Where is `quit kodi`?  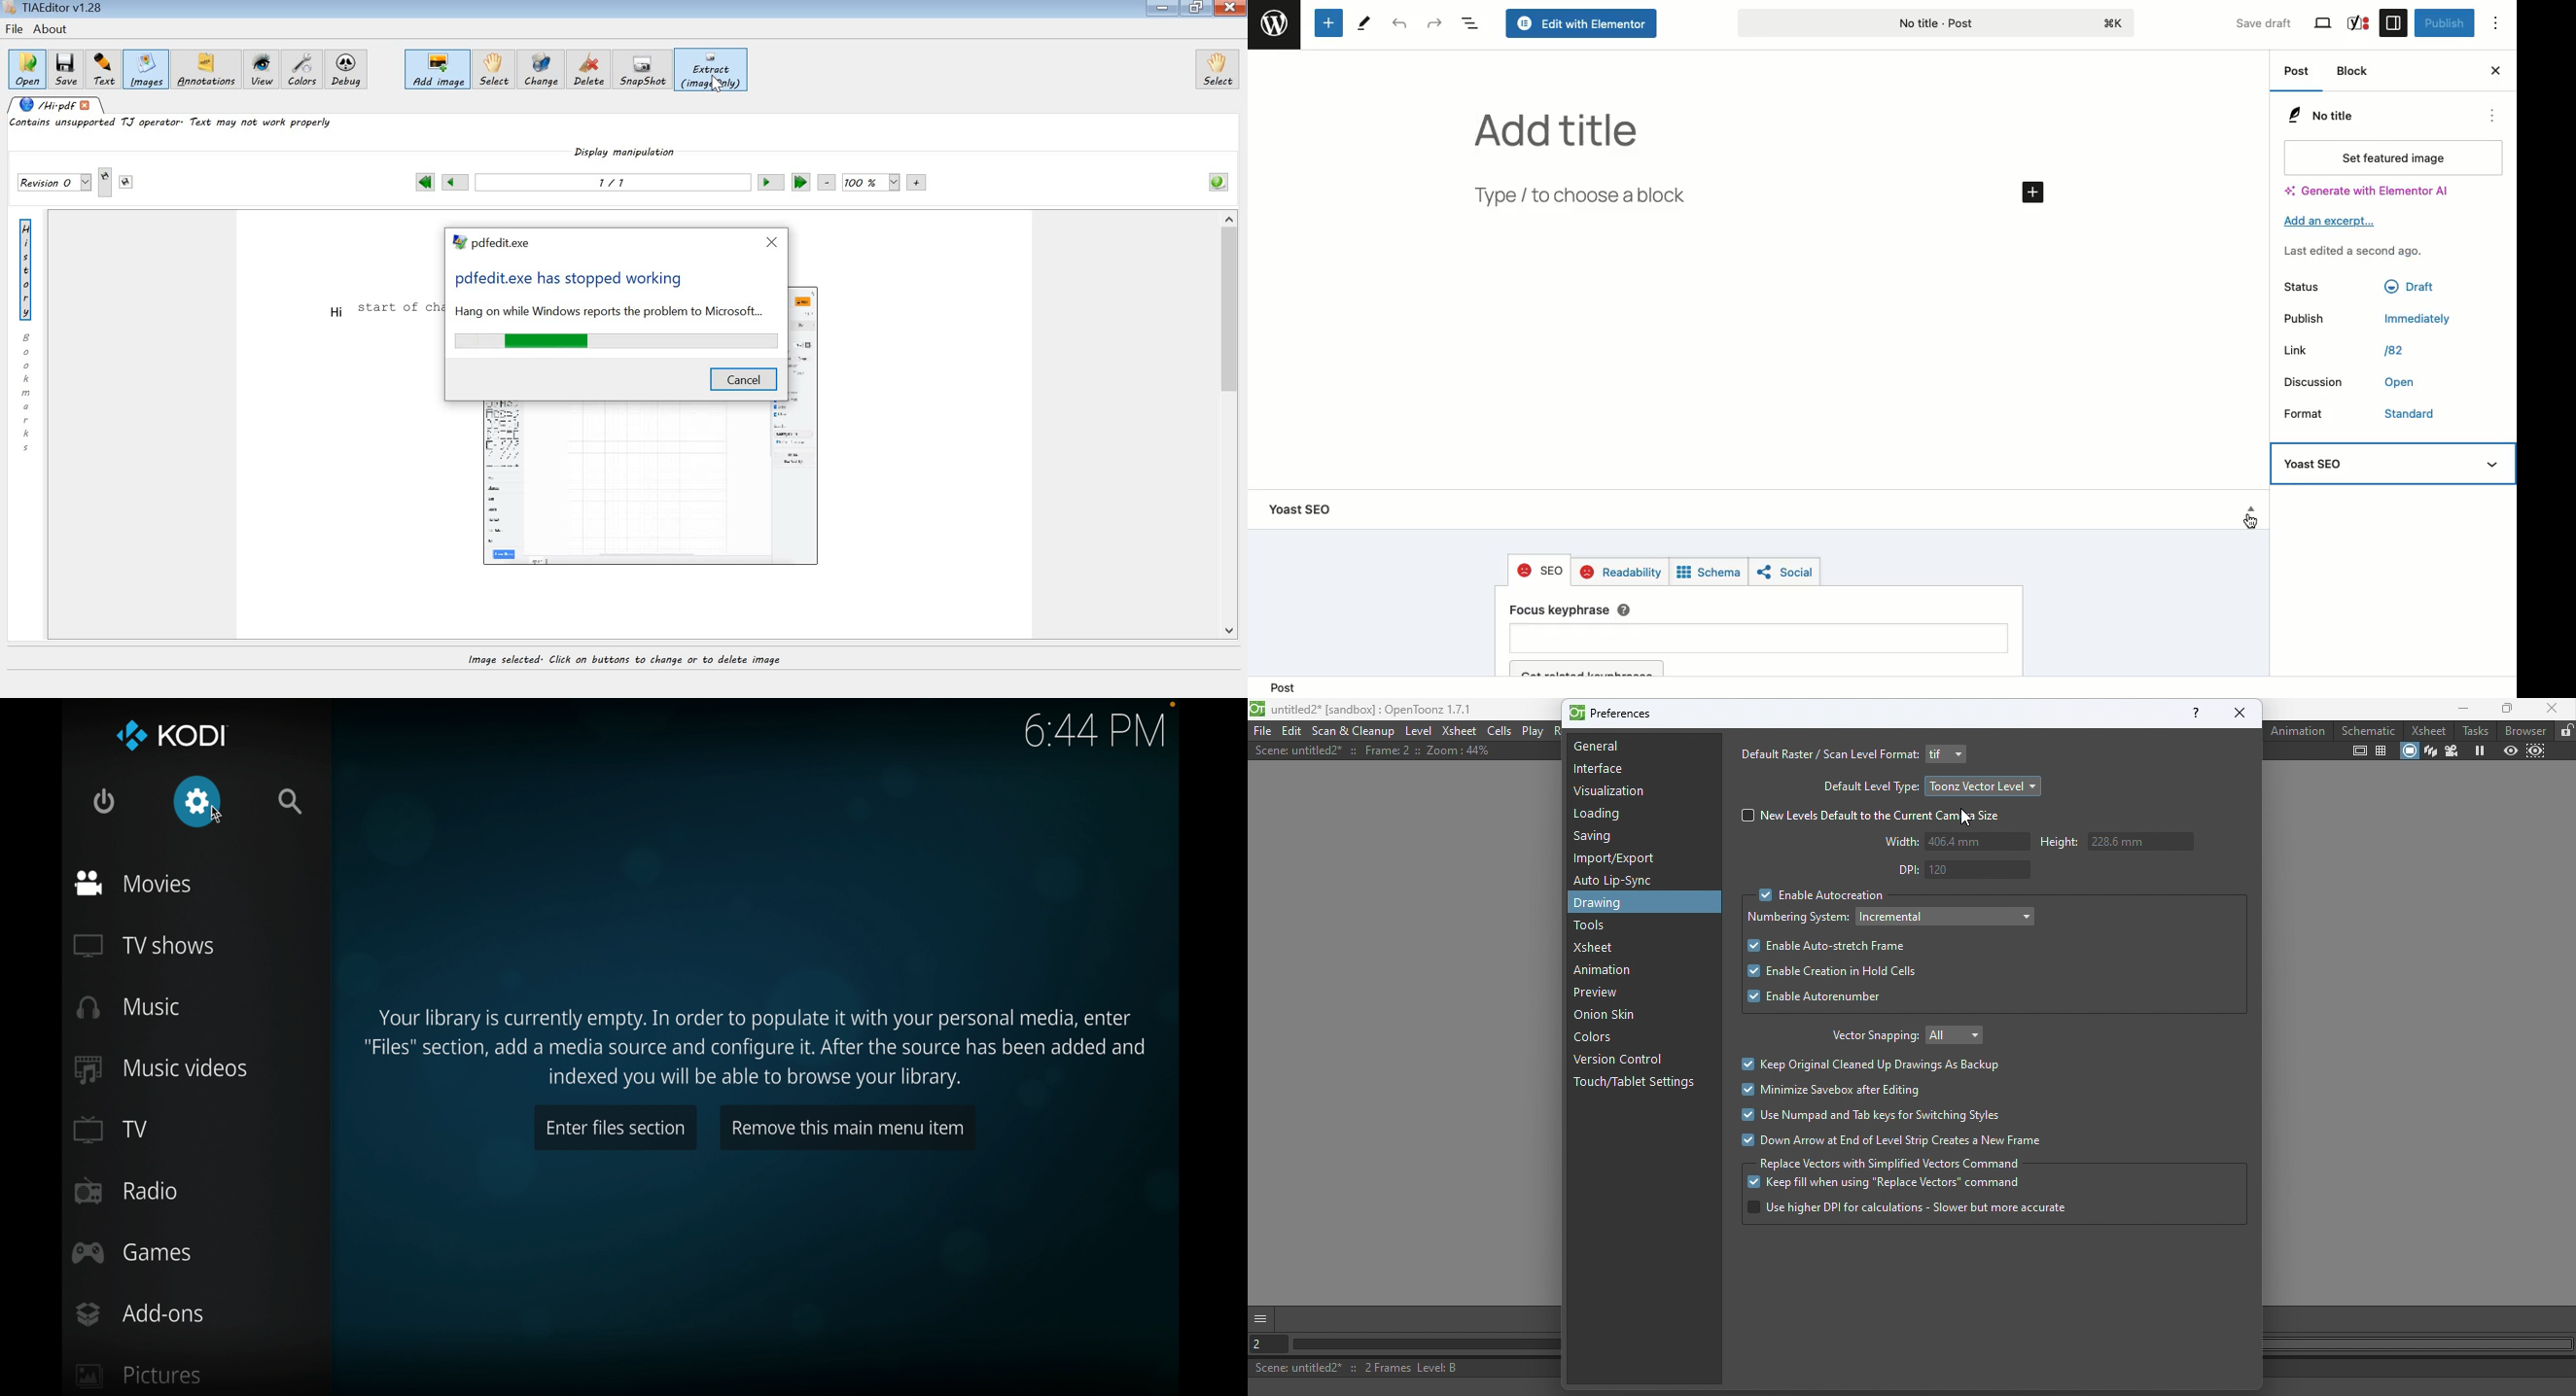 quit kodi is located at coordinates (105, 801).